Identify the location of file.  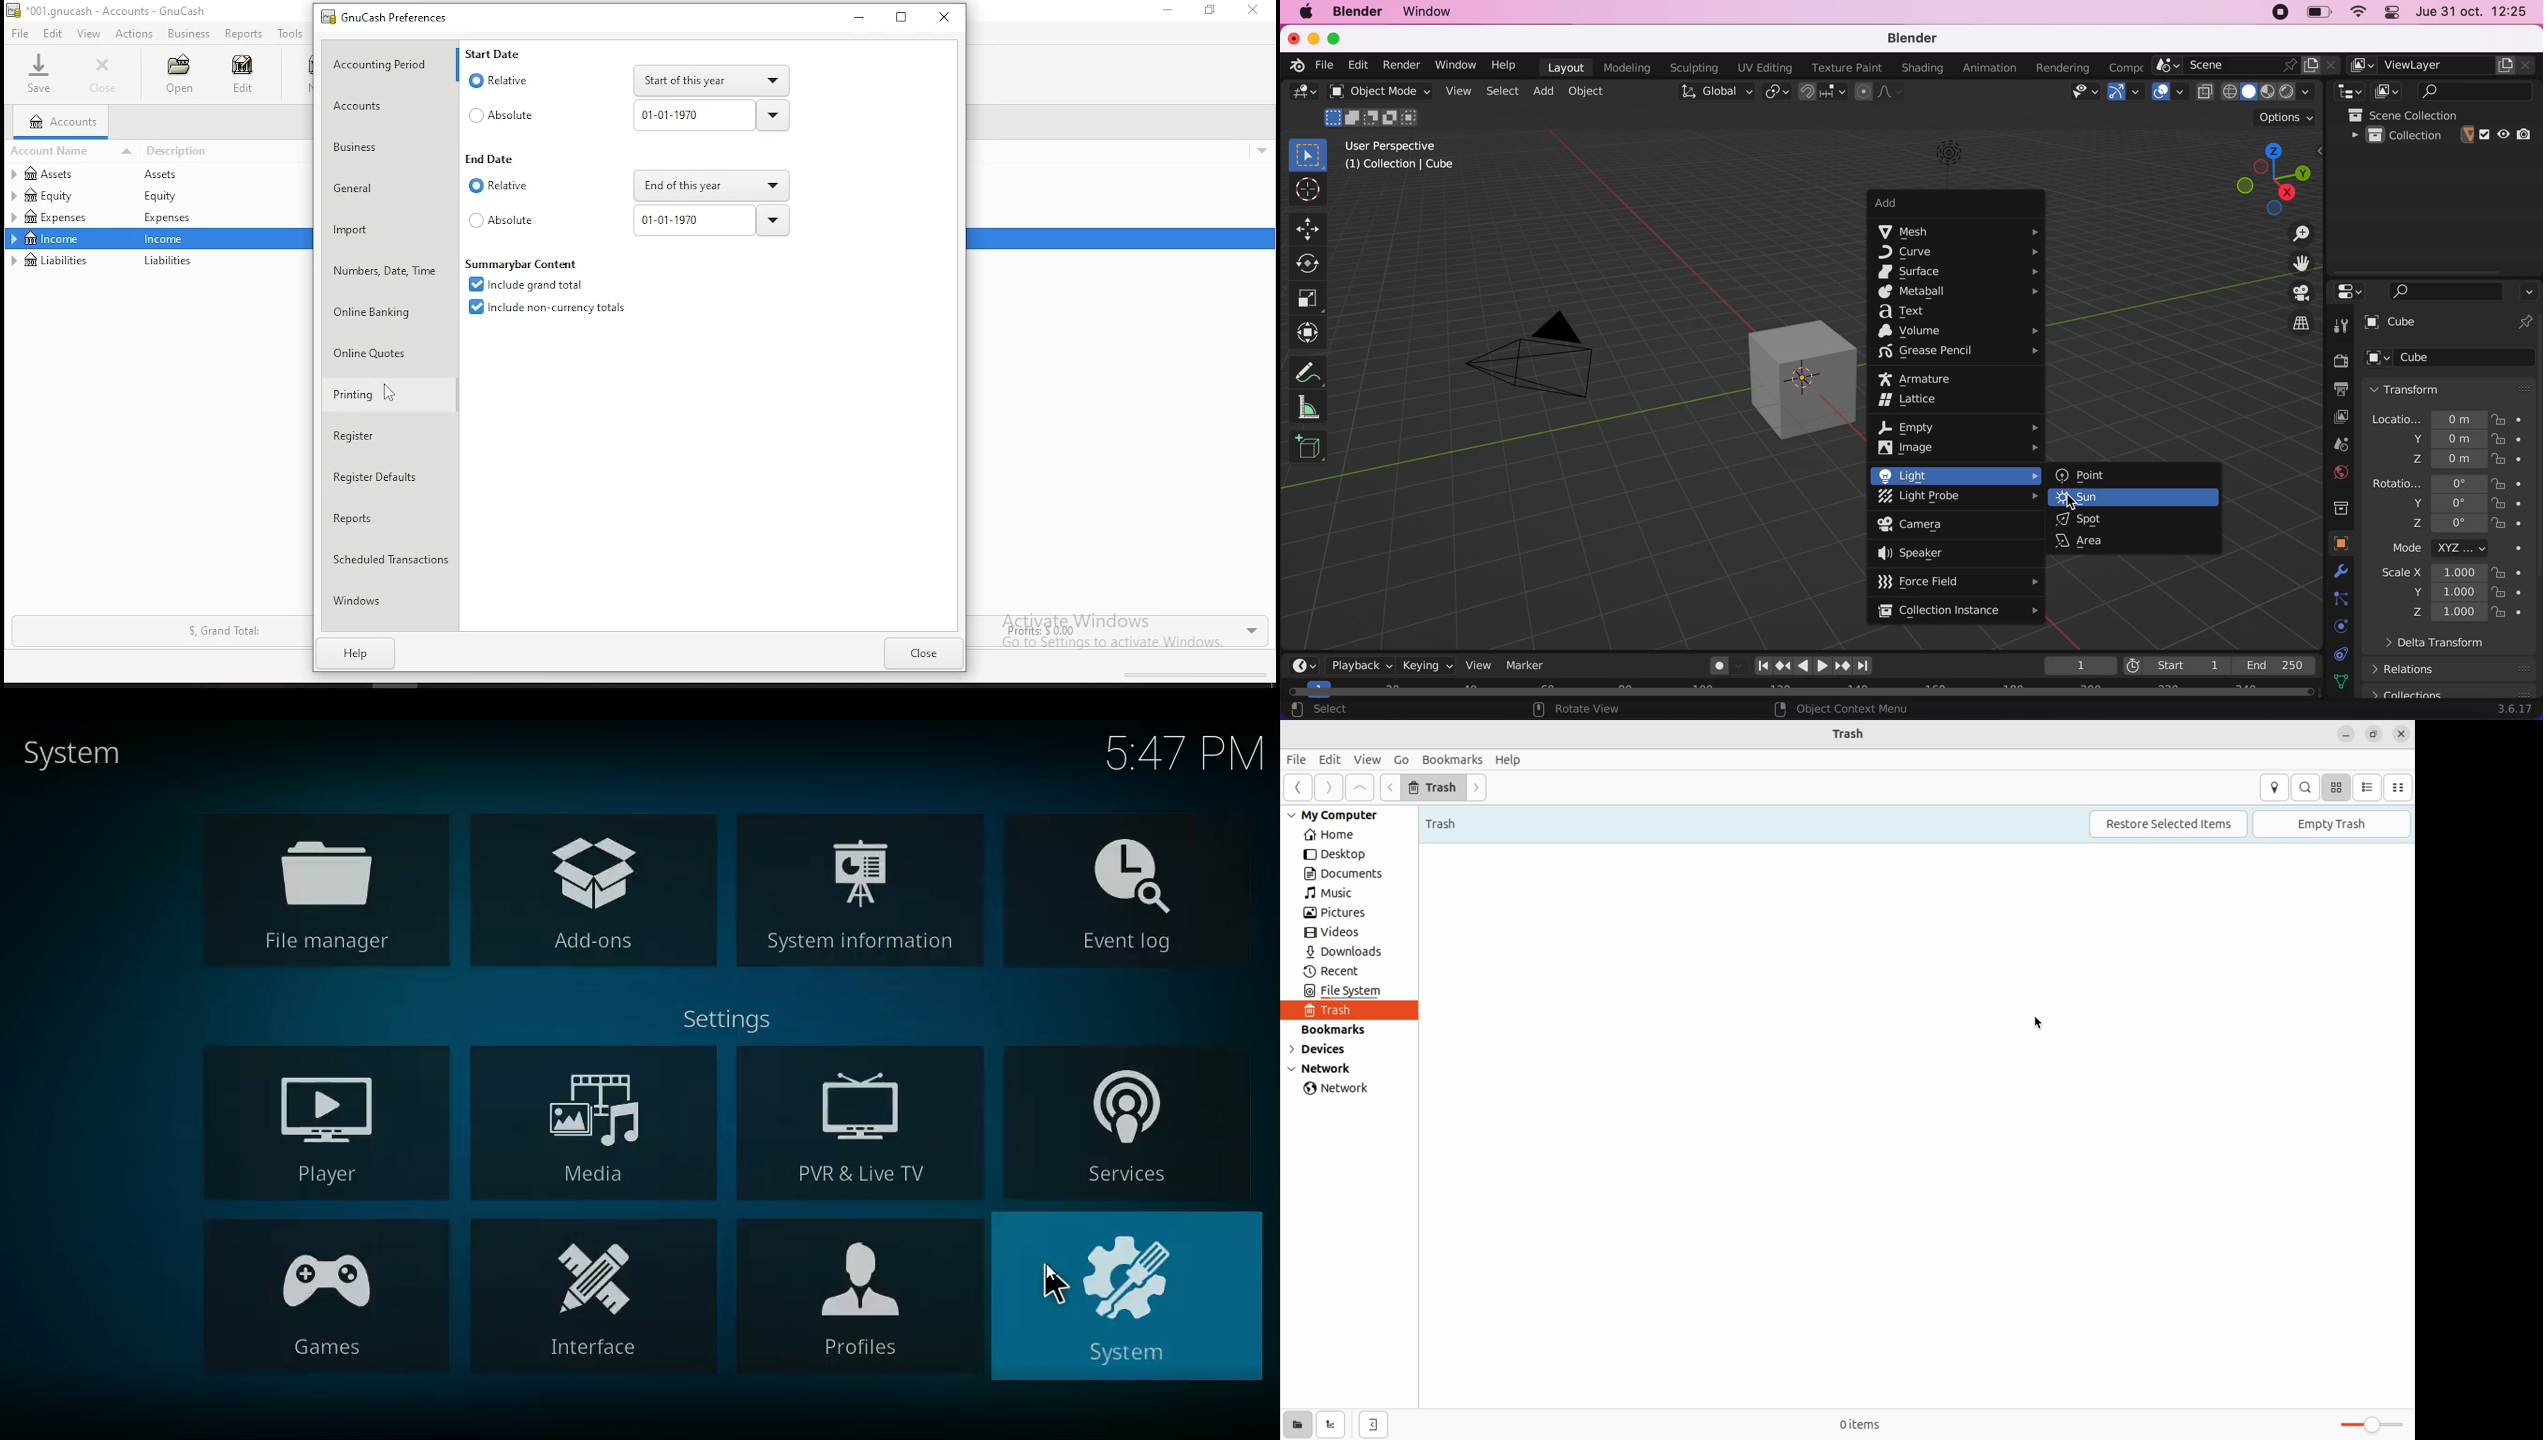
(1327, 65).